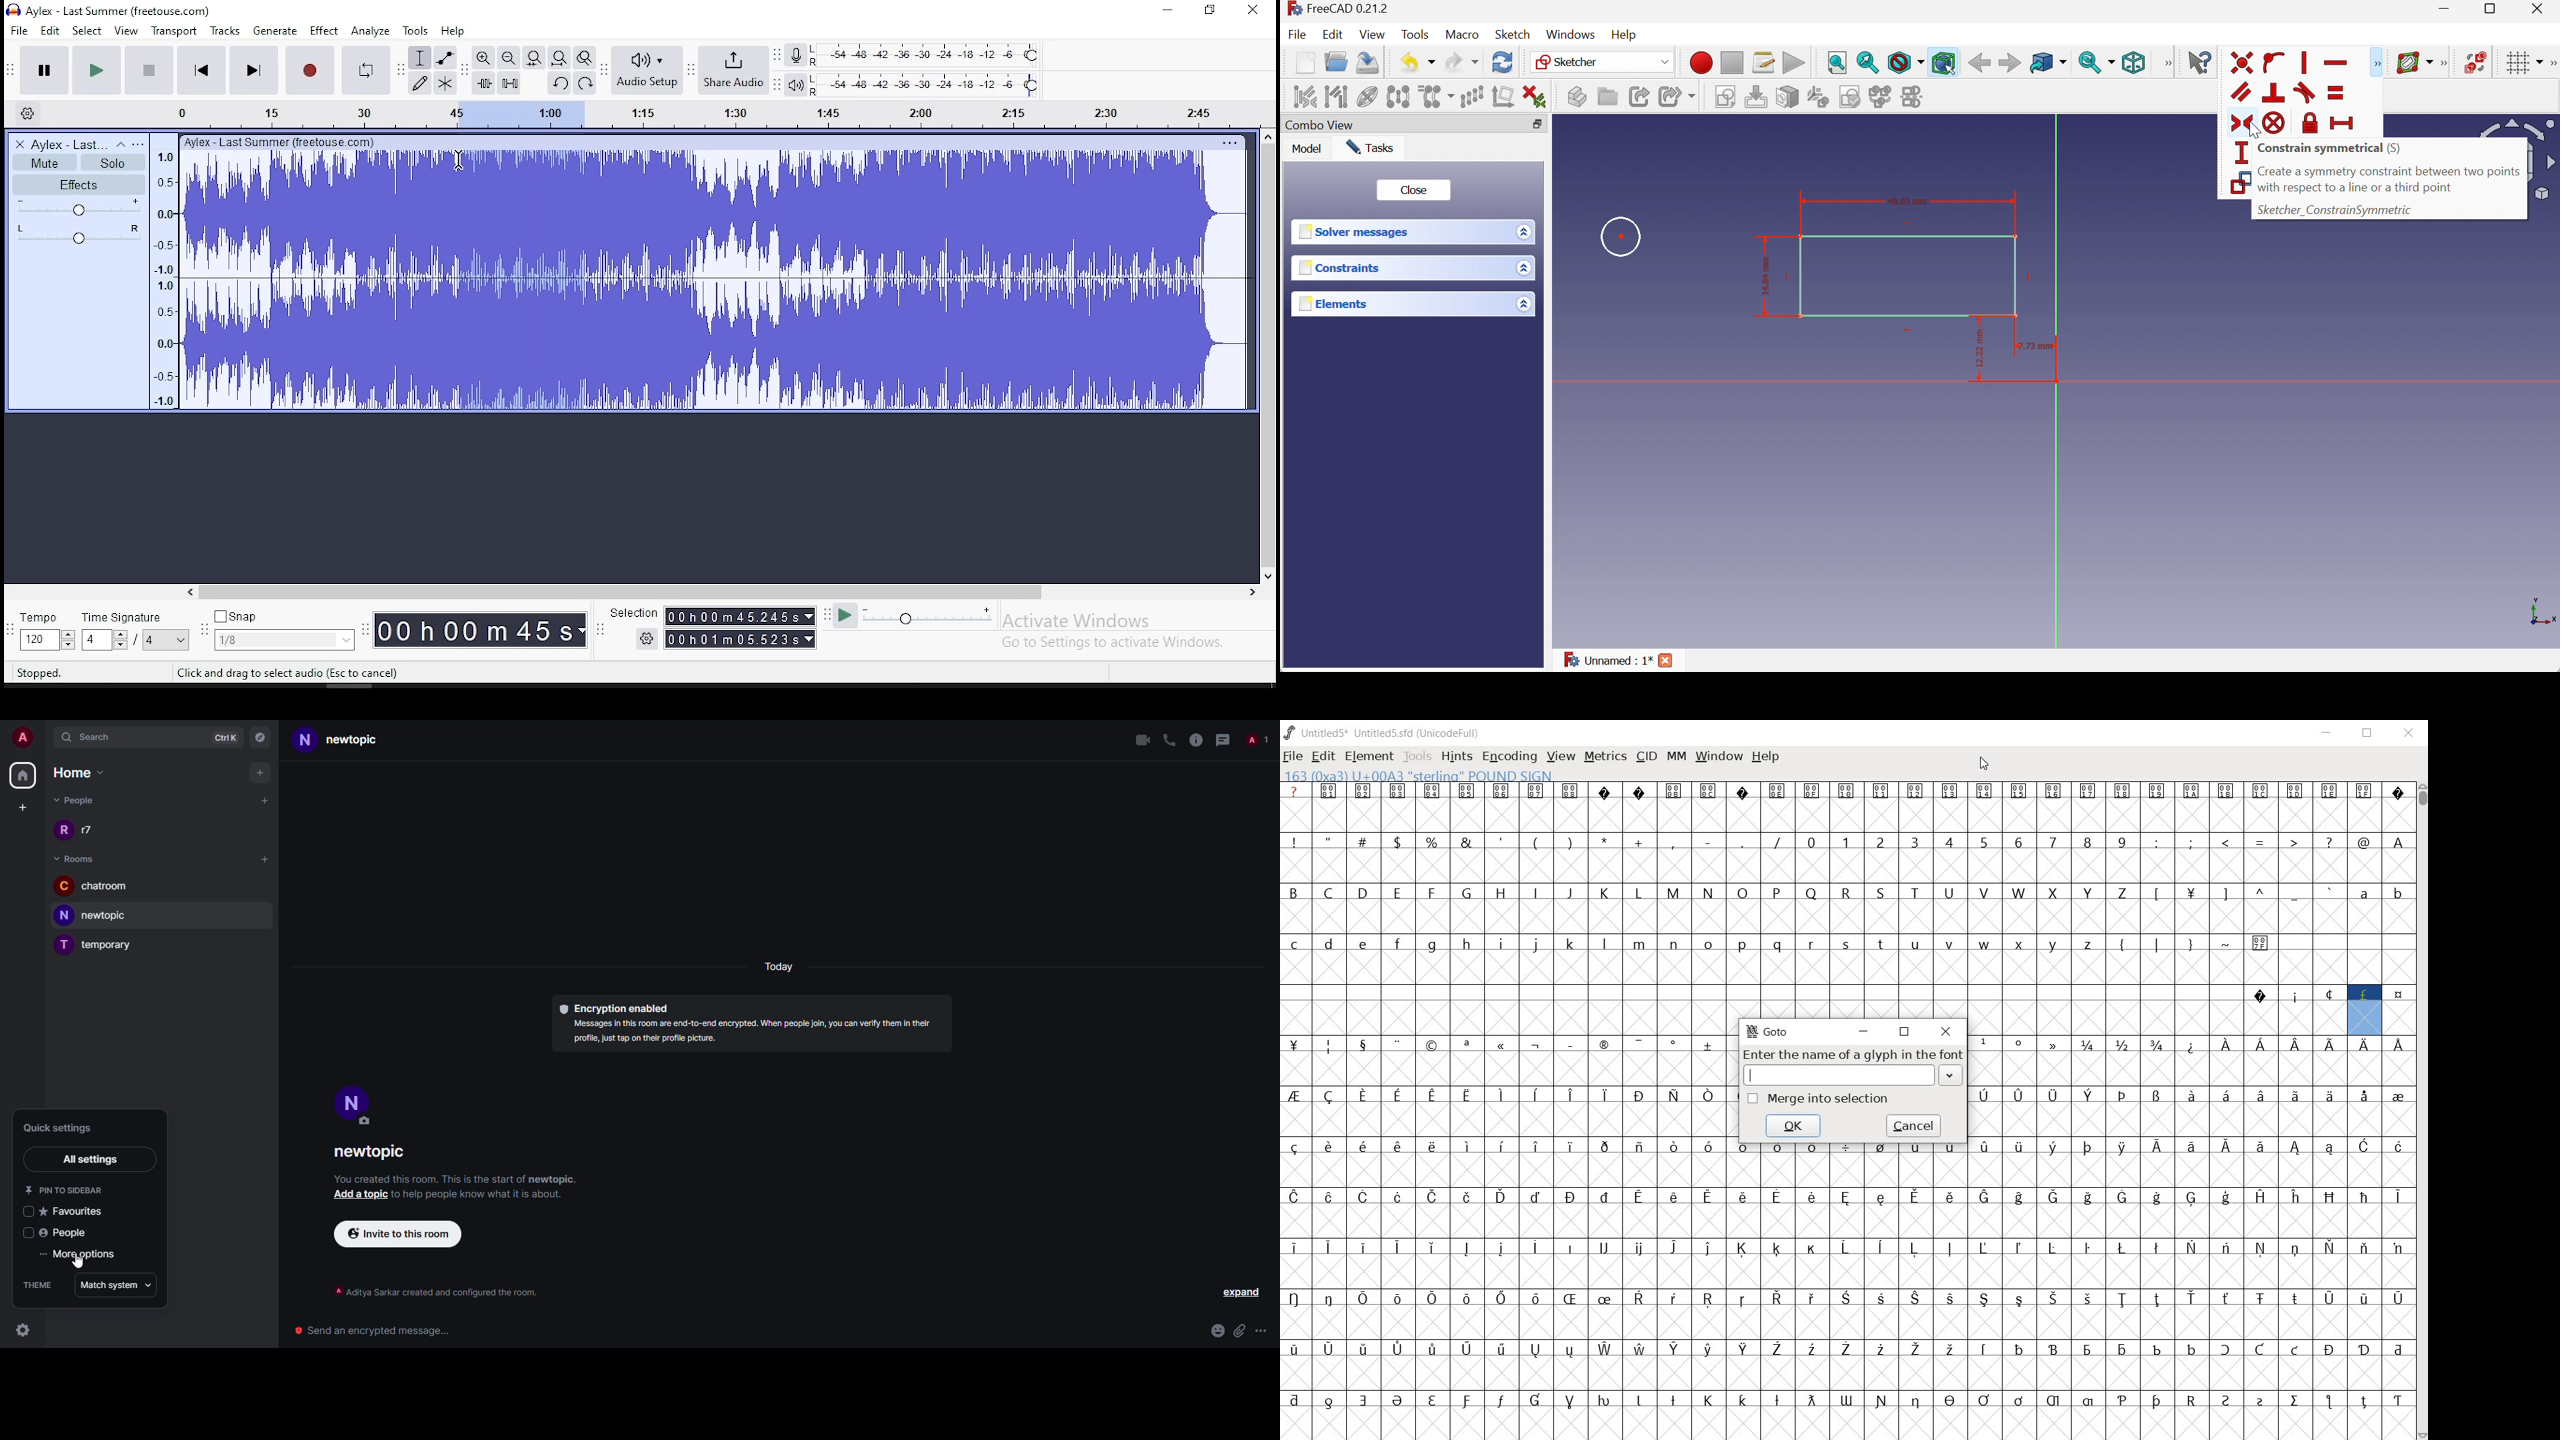 The height and width of the screenshot is (1456, 2576). What do you see at coordinates (2255, 130) in the screenshot?
I see `cursor` at bounding box center [2255, 130].